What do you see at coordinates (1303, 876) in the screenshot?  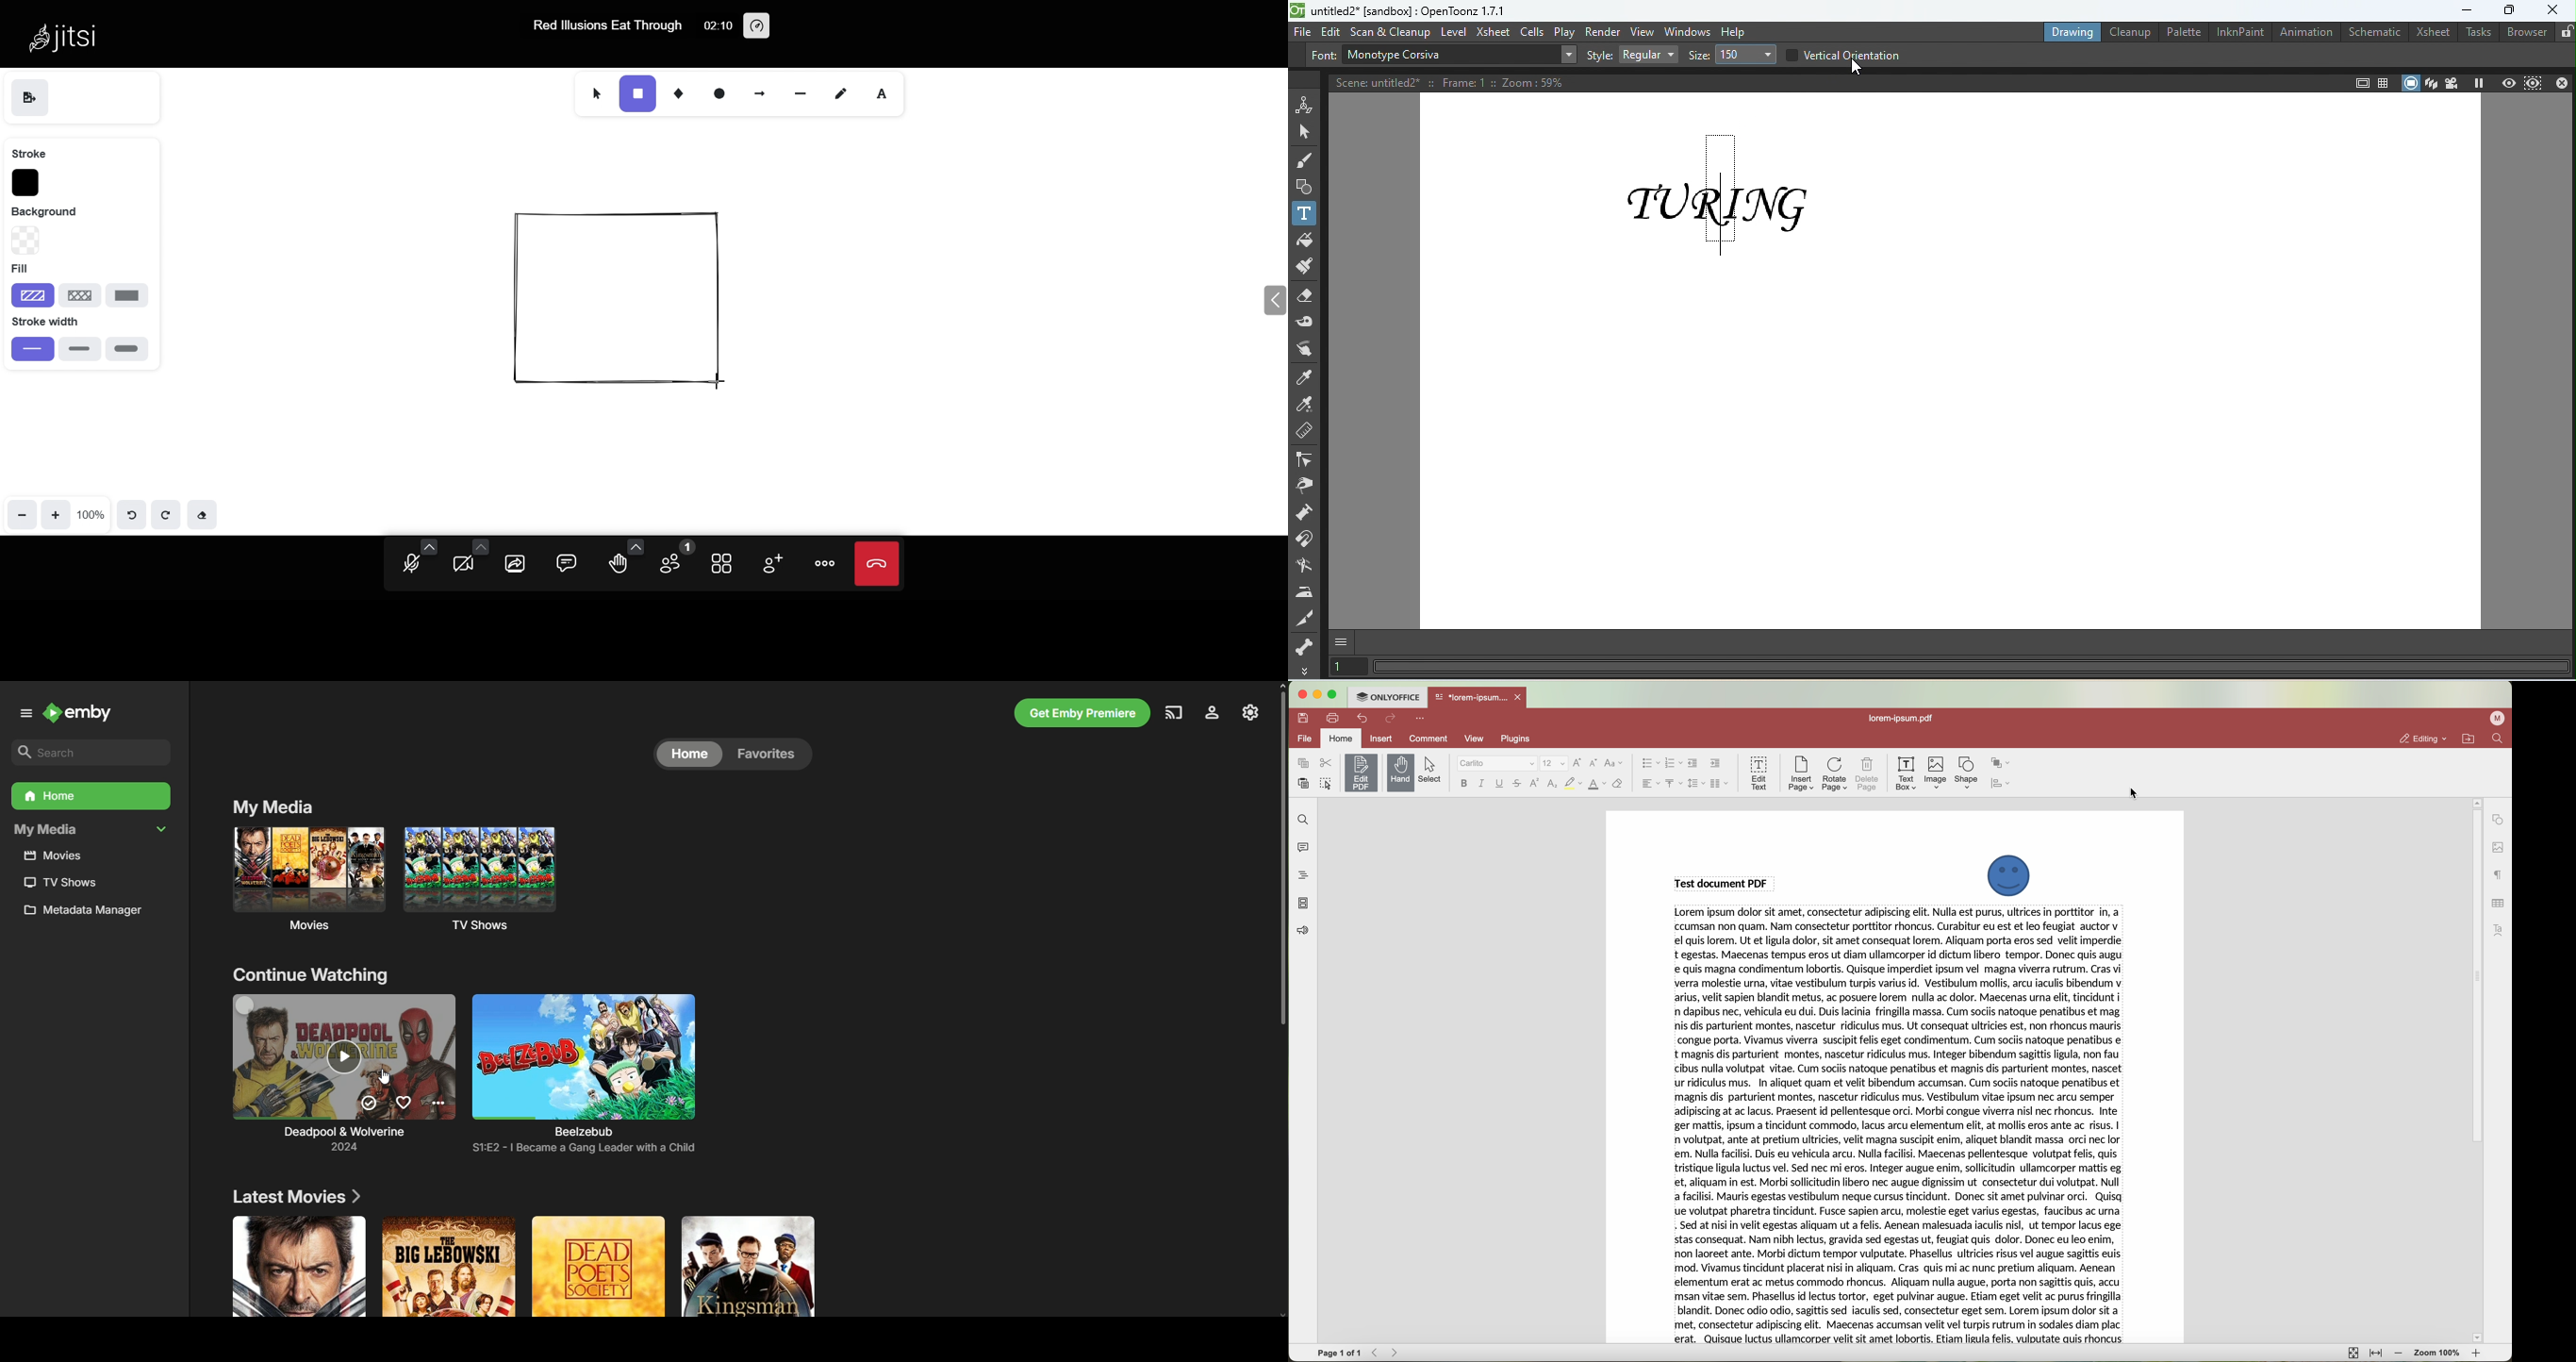 I see `headings` at bounding box center [1303, 876].